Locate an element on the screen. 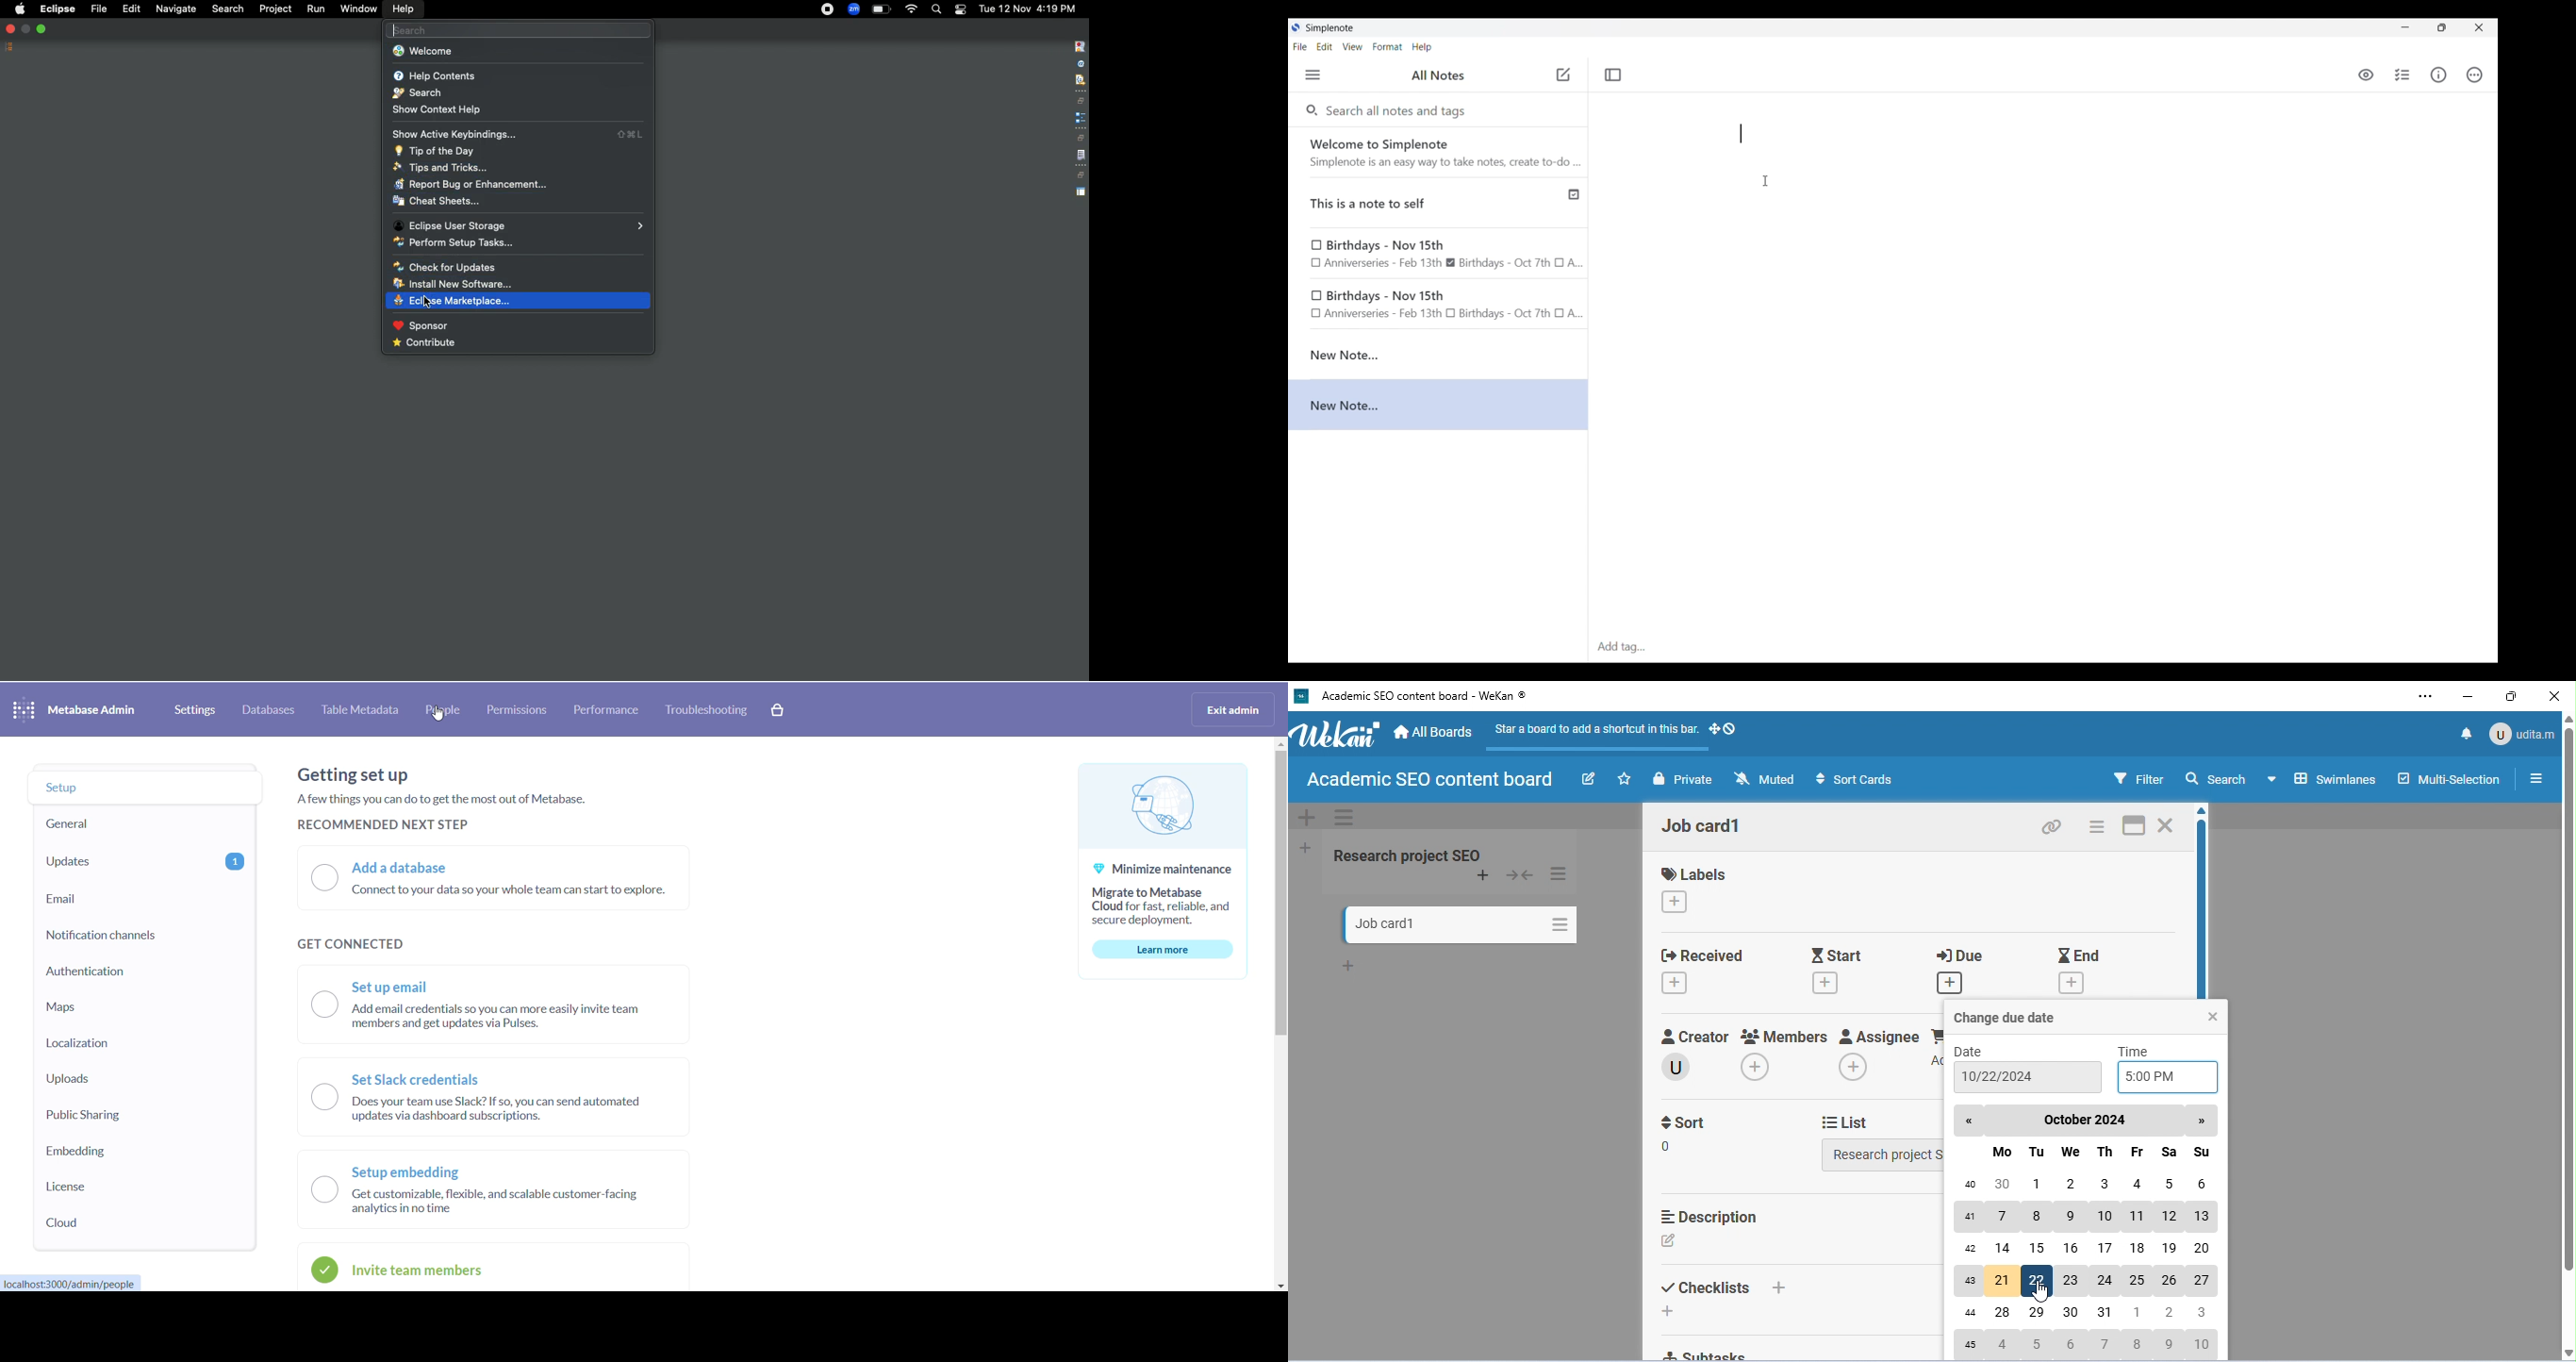  card actions is located at coordinates (1558, 922).